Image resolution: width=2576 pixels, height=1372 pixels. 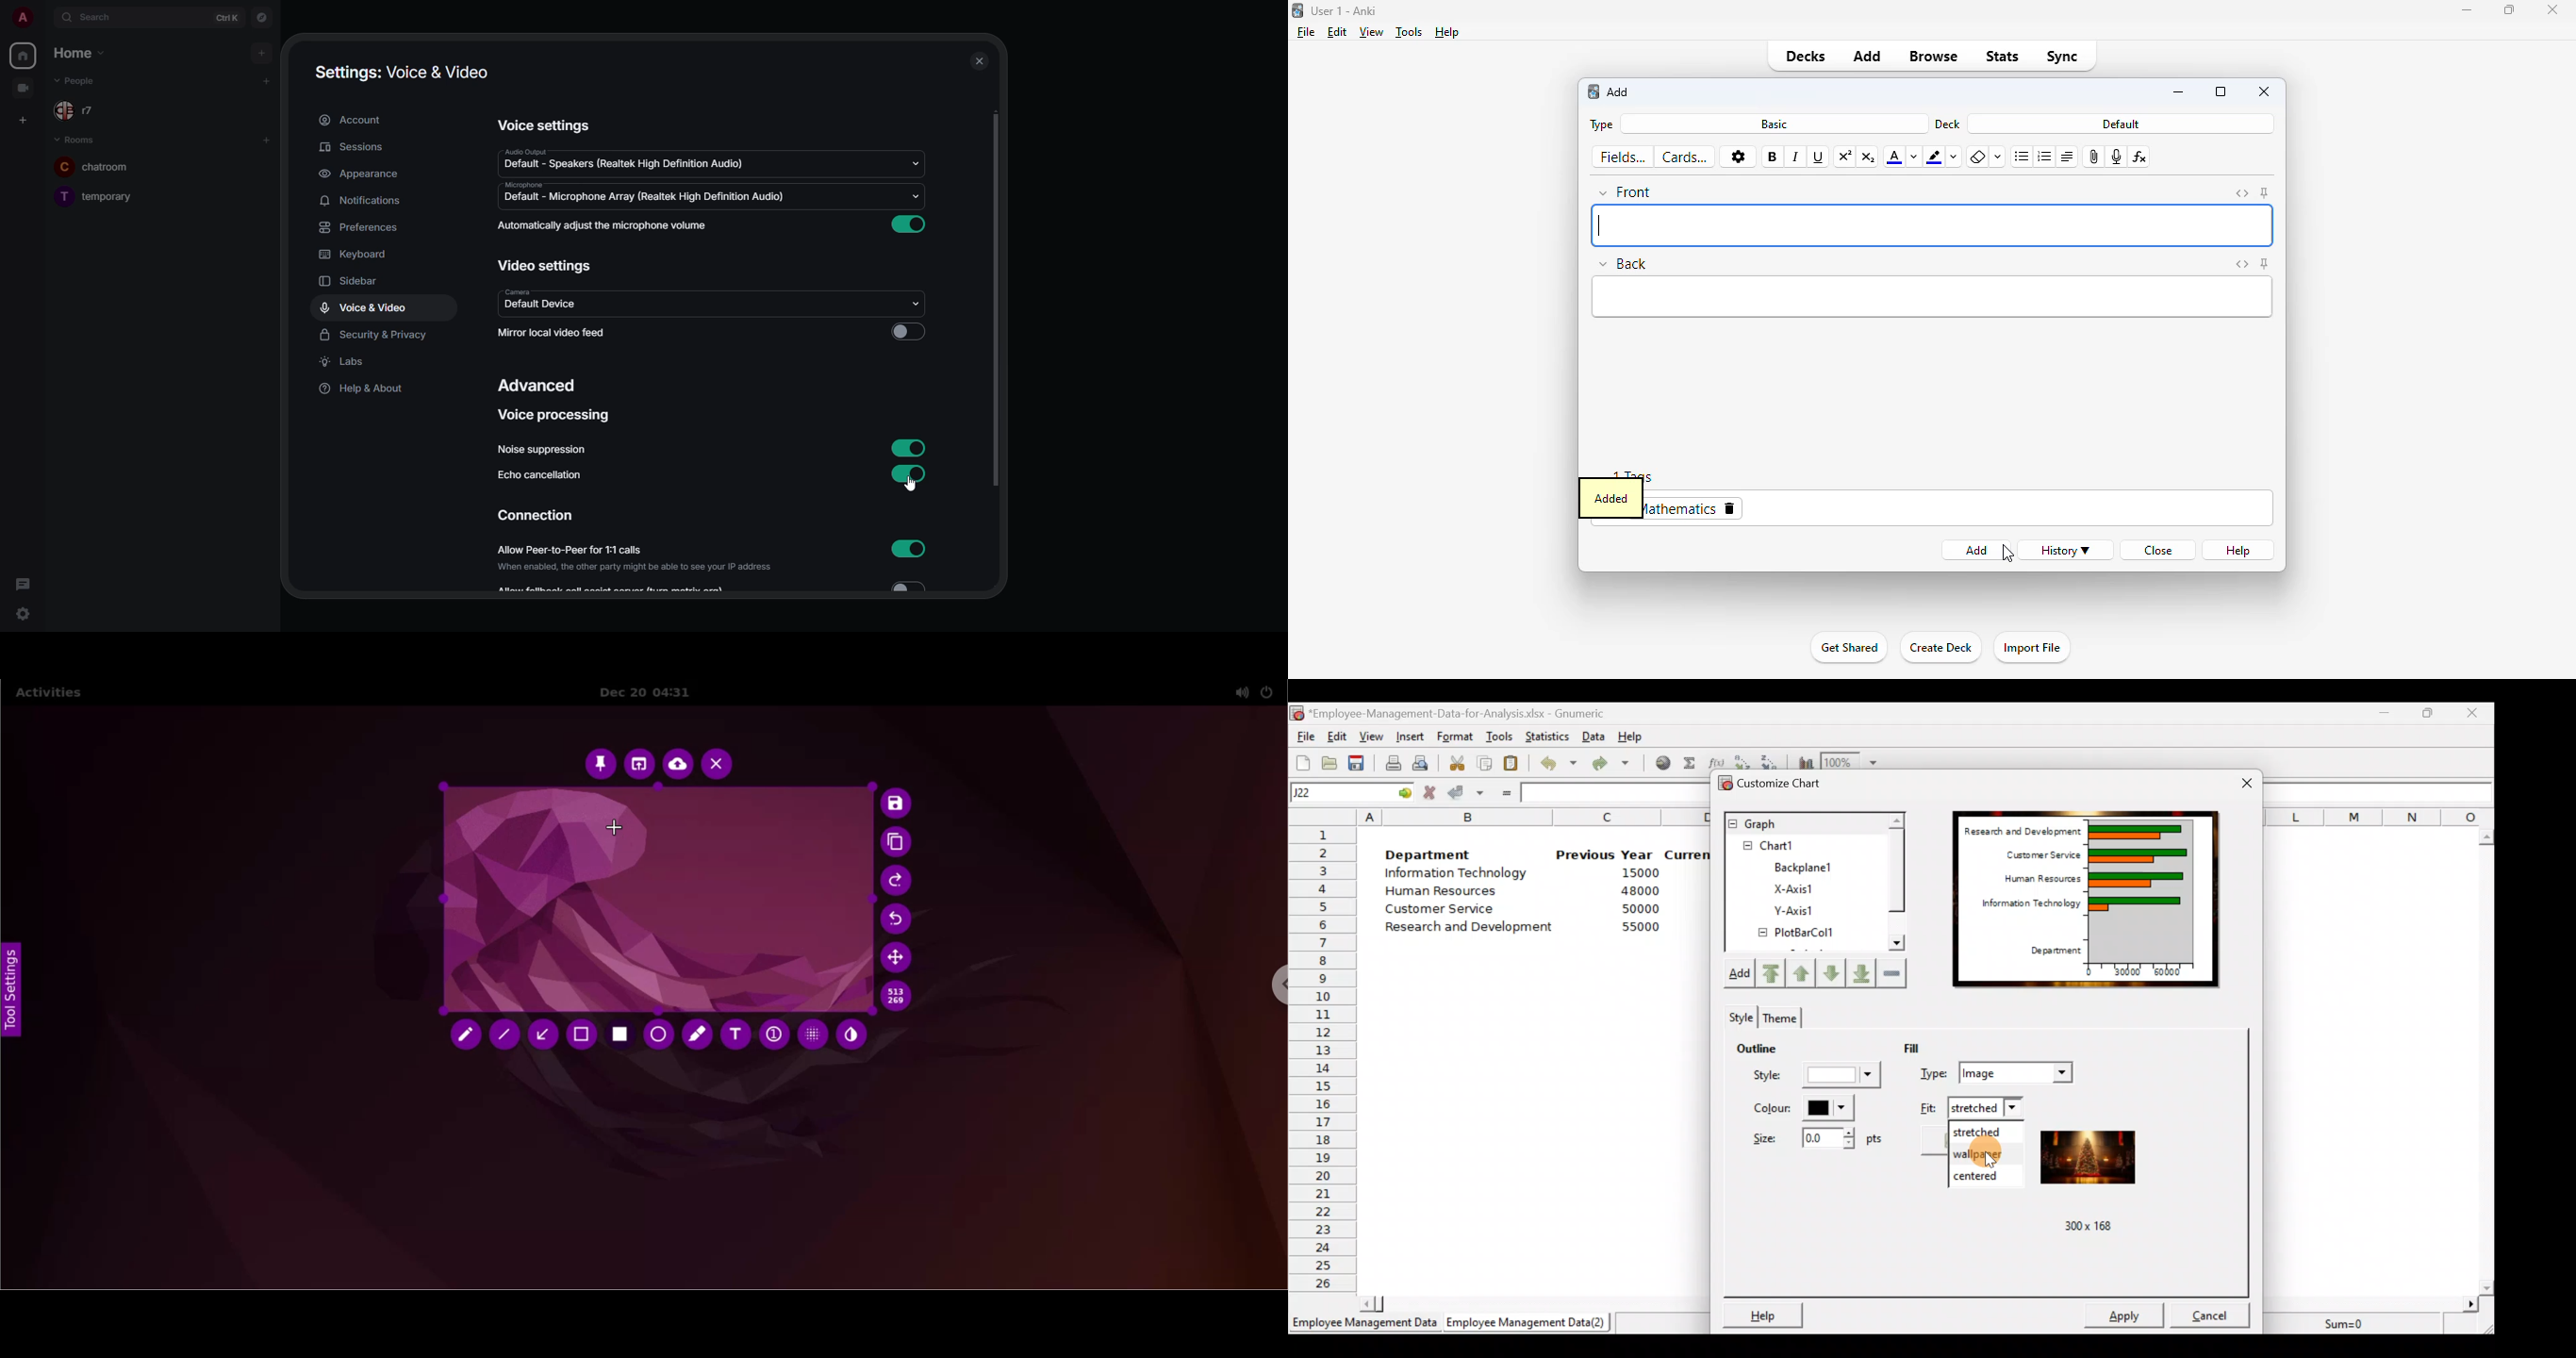 What do you see at coordinates (1593, 91) in the screenshot?
I see `logo` at bounding box center [1593, 91].